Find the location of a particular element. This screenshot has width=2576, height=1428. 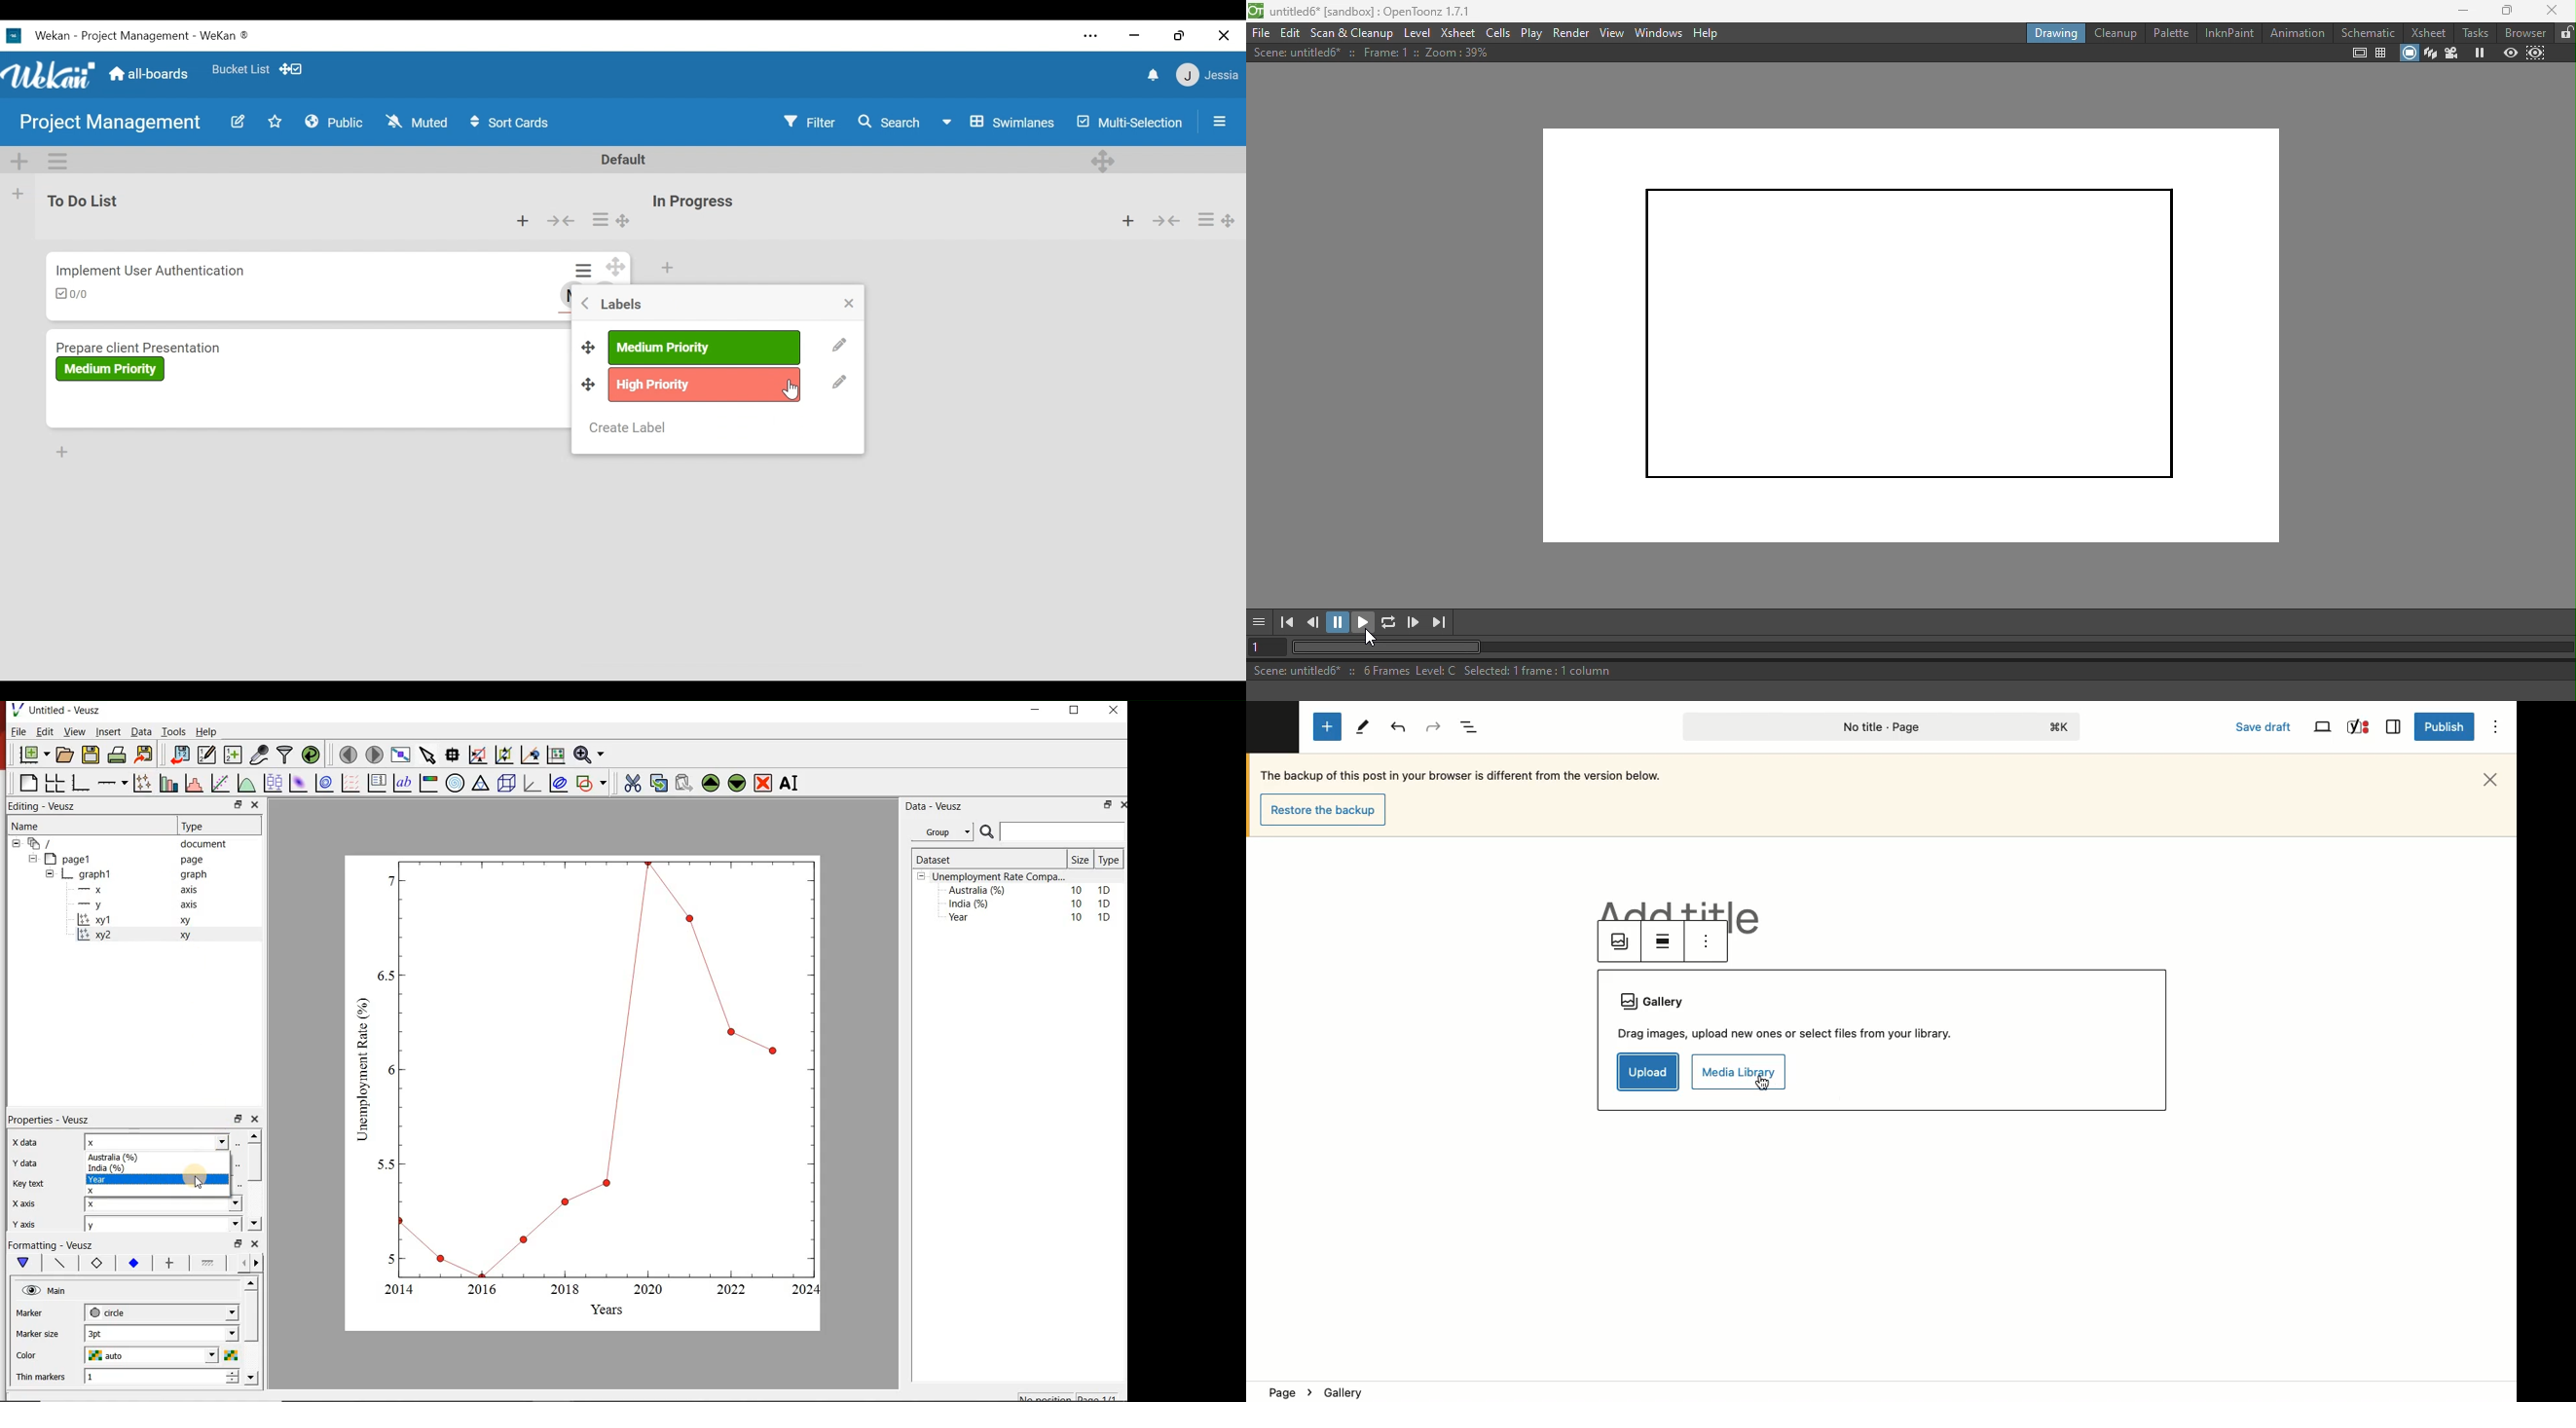

Home (all-boards) is located at coordinates (147, 73).